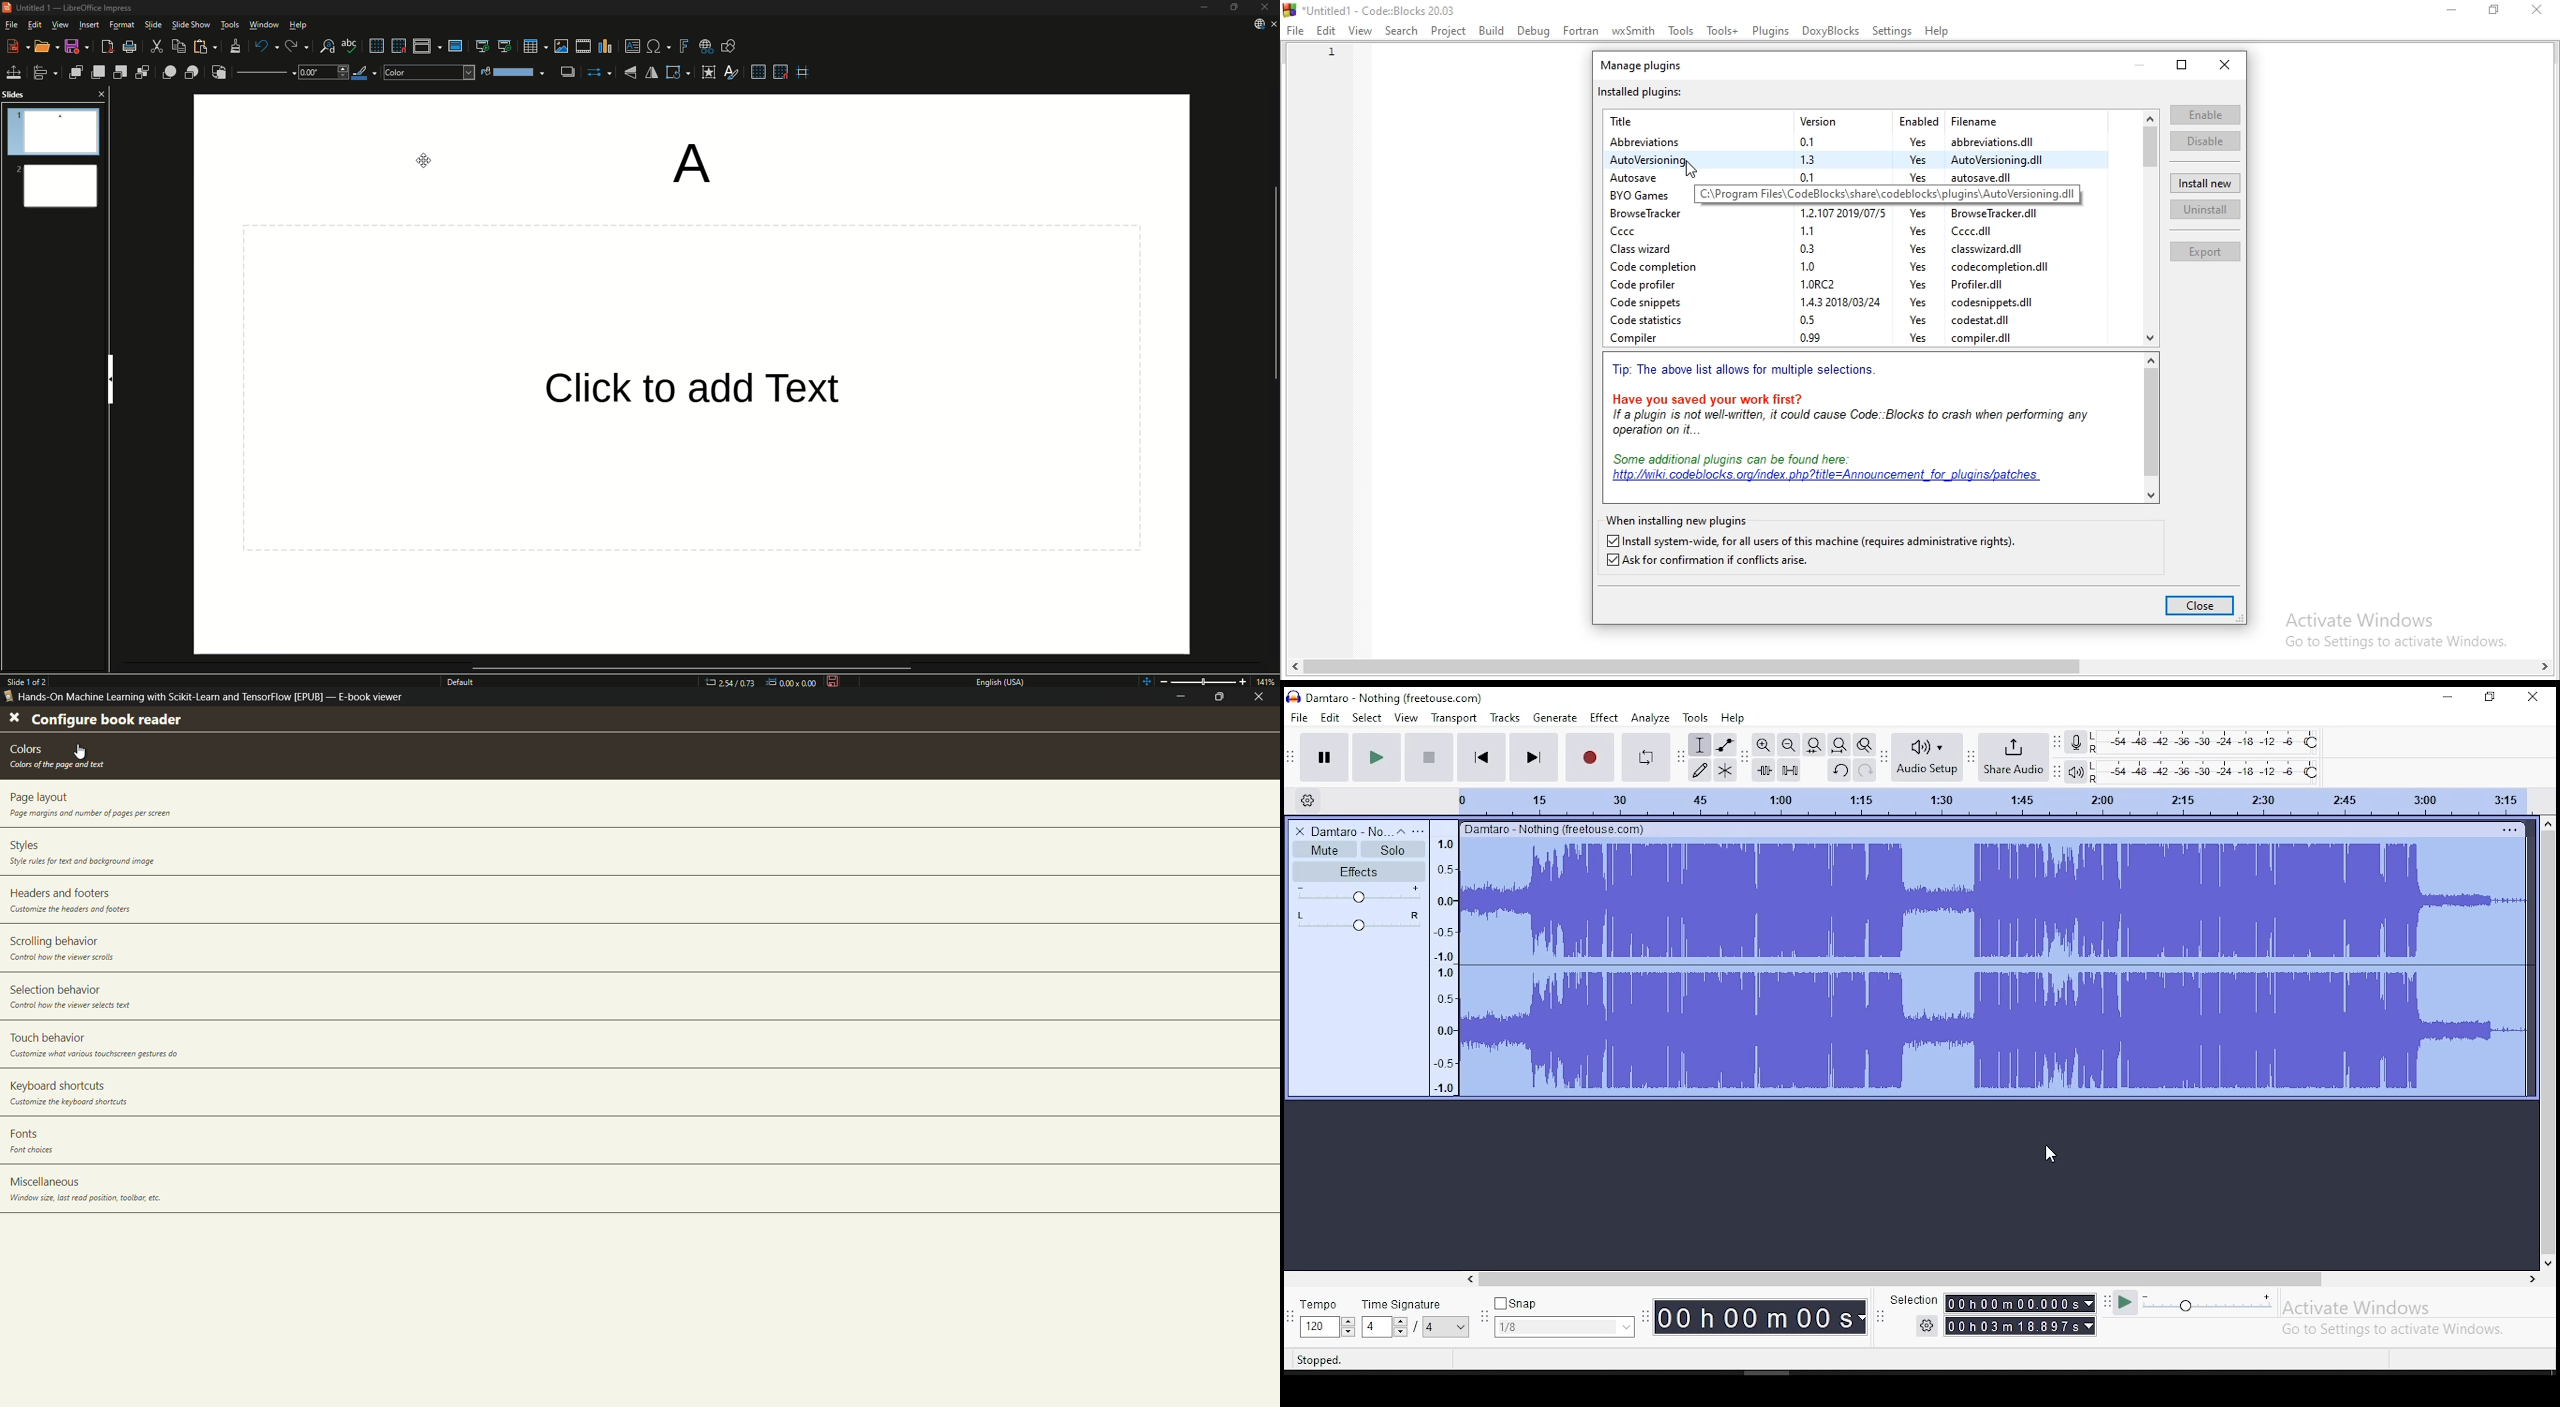 This screenshot has width=2576, height=1428. What do you see at coordinates (320, 75) in the screenshot?
I see `Drop Down` at bounding box center [320, 75].